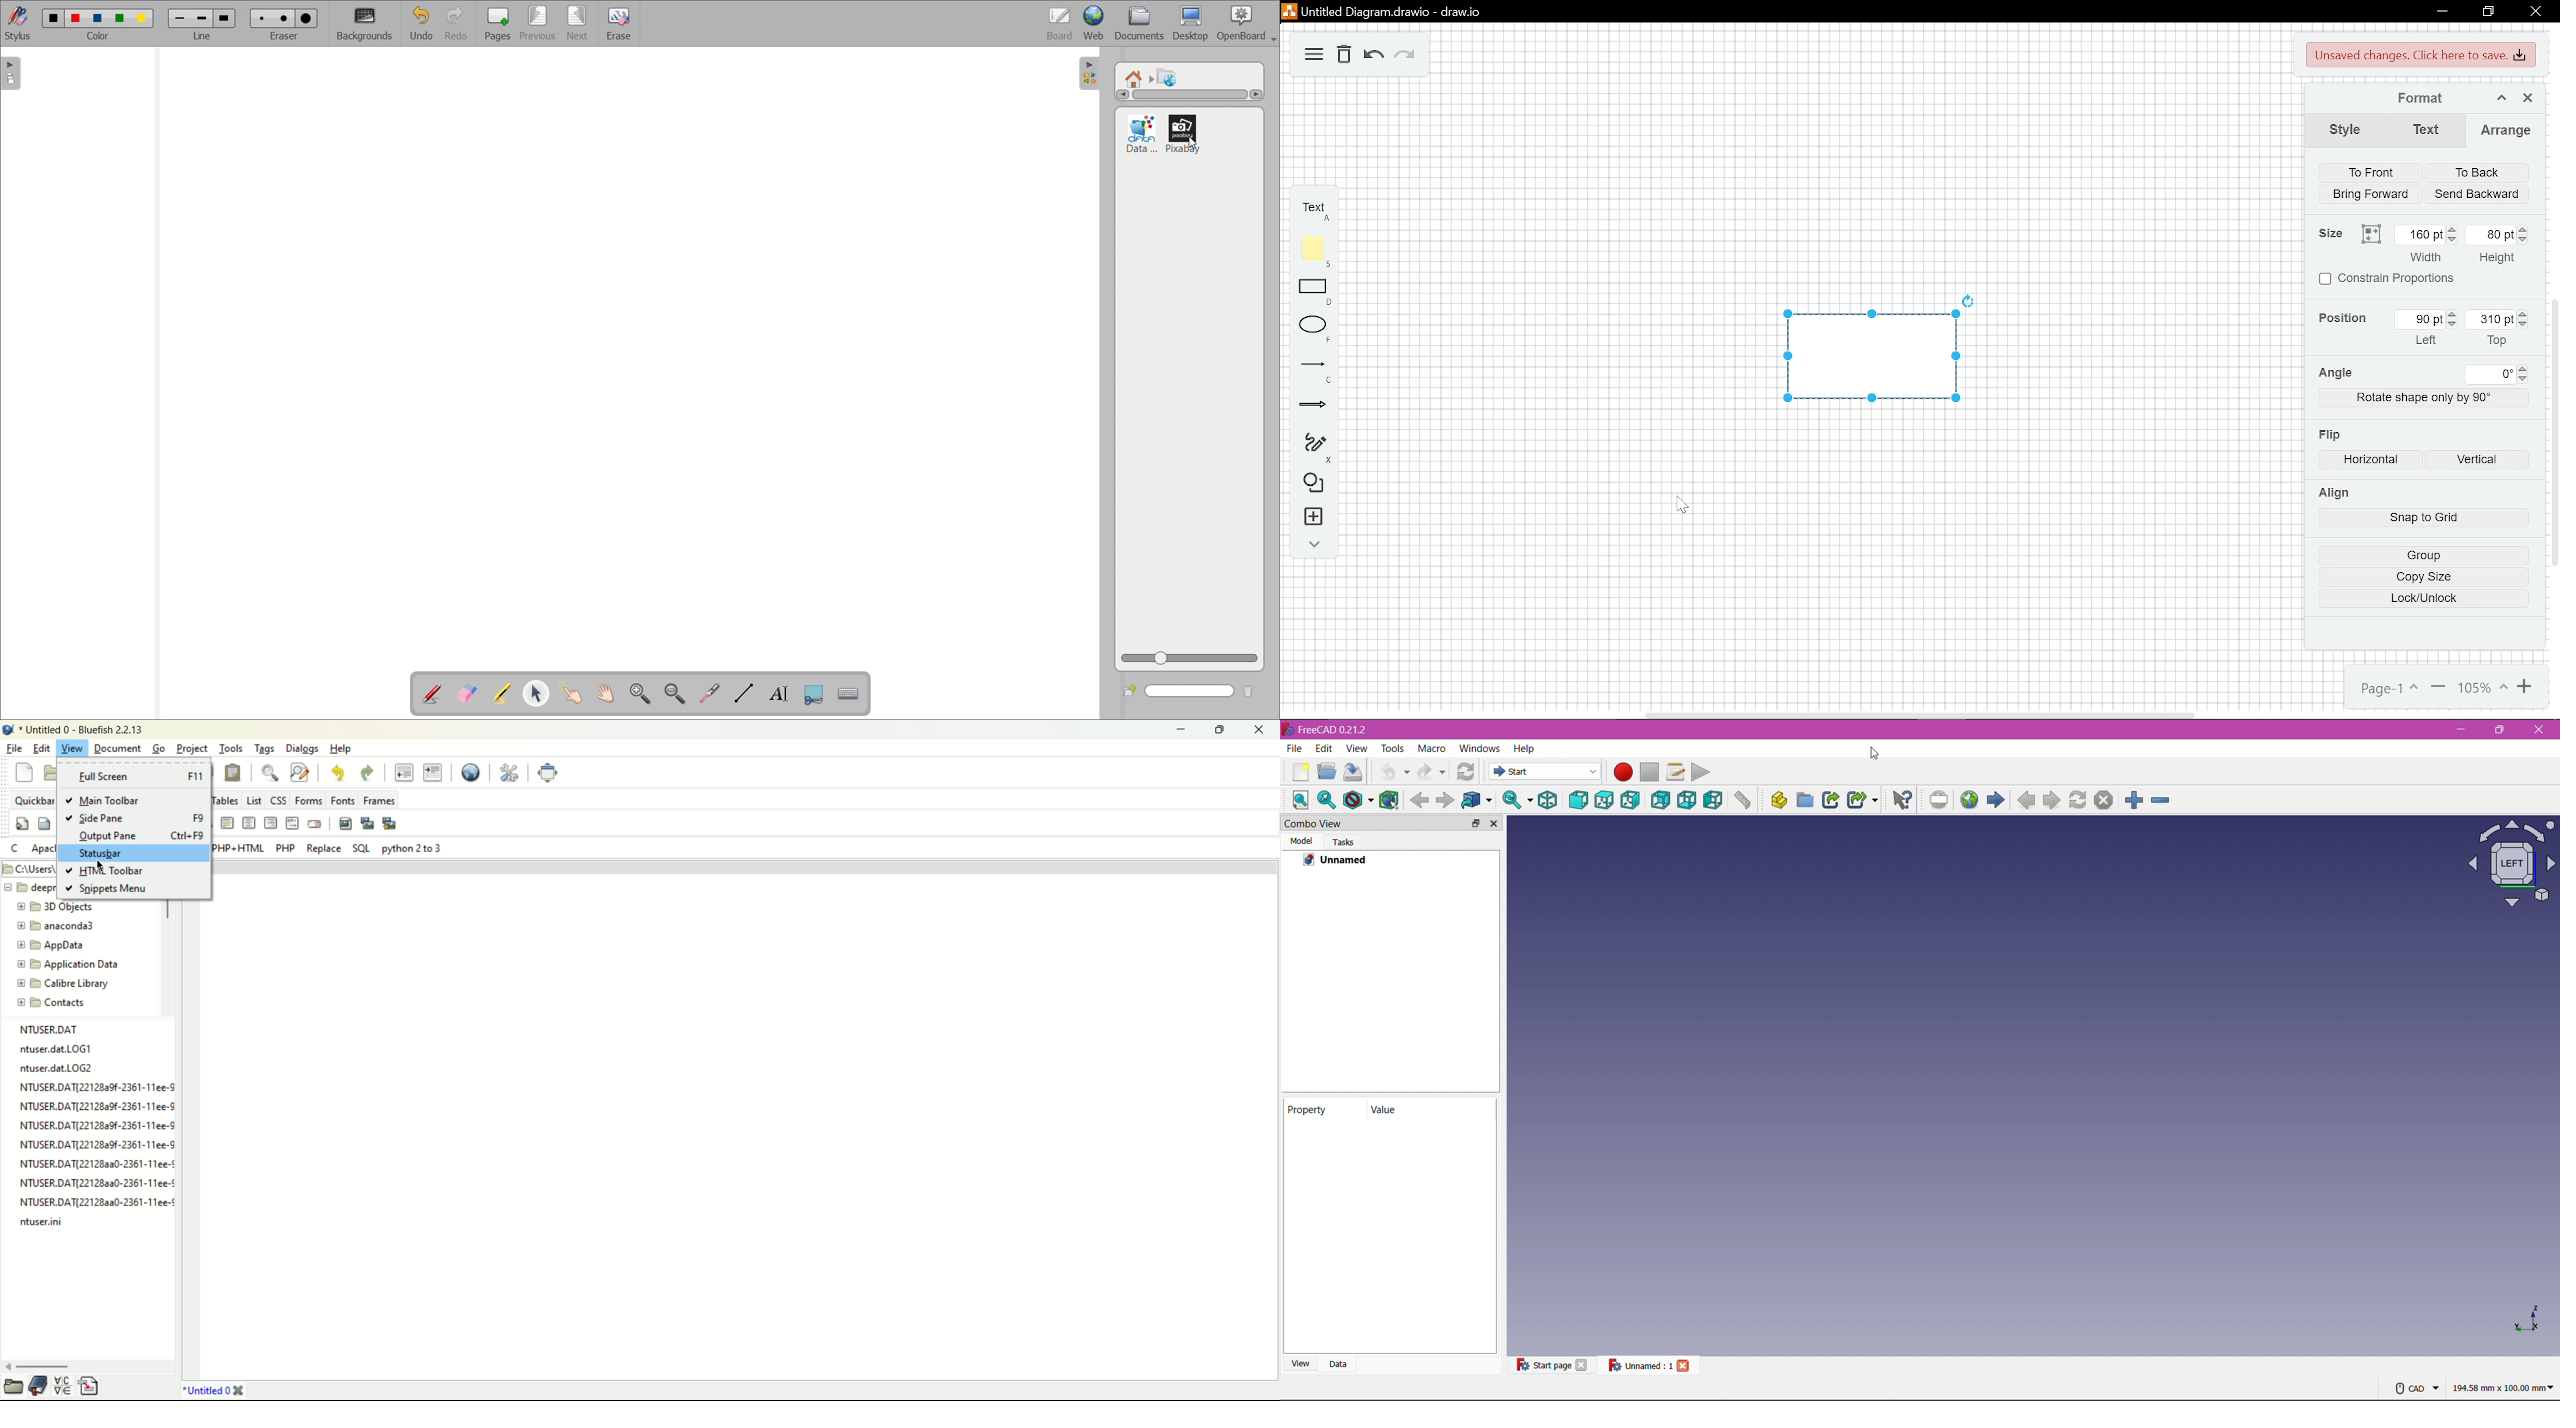 The image size is (2576, 1428). Describe the element at coordinates (1321, 1109) in the screenshot. I see `Property` at that location.